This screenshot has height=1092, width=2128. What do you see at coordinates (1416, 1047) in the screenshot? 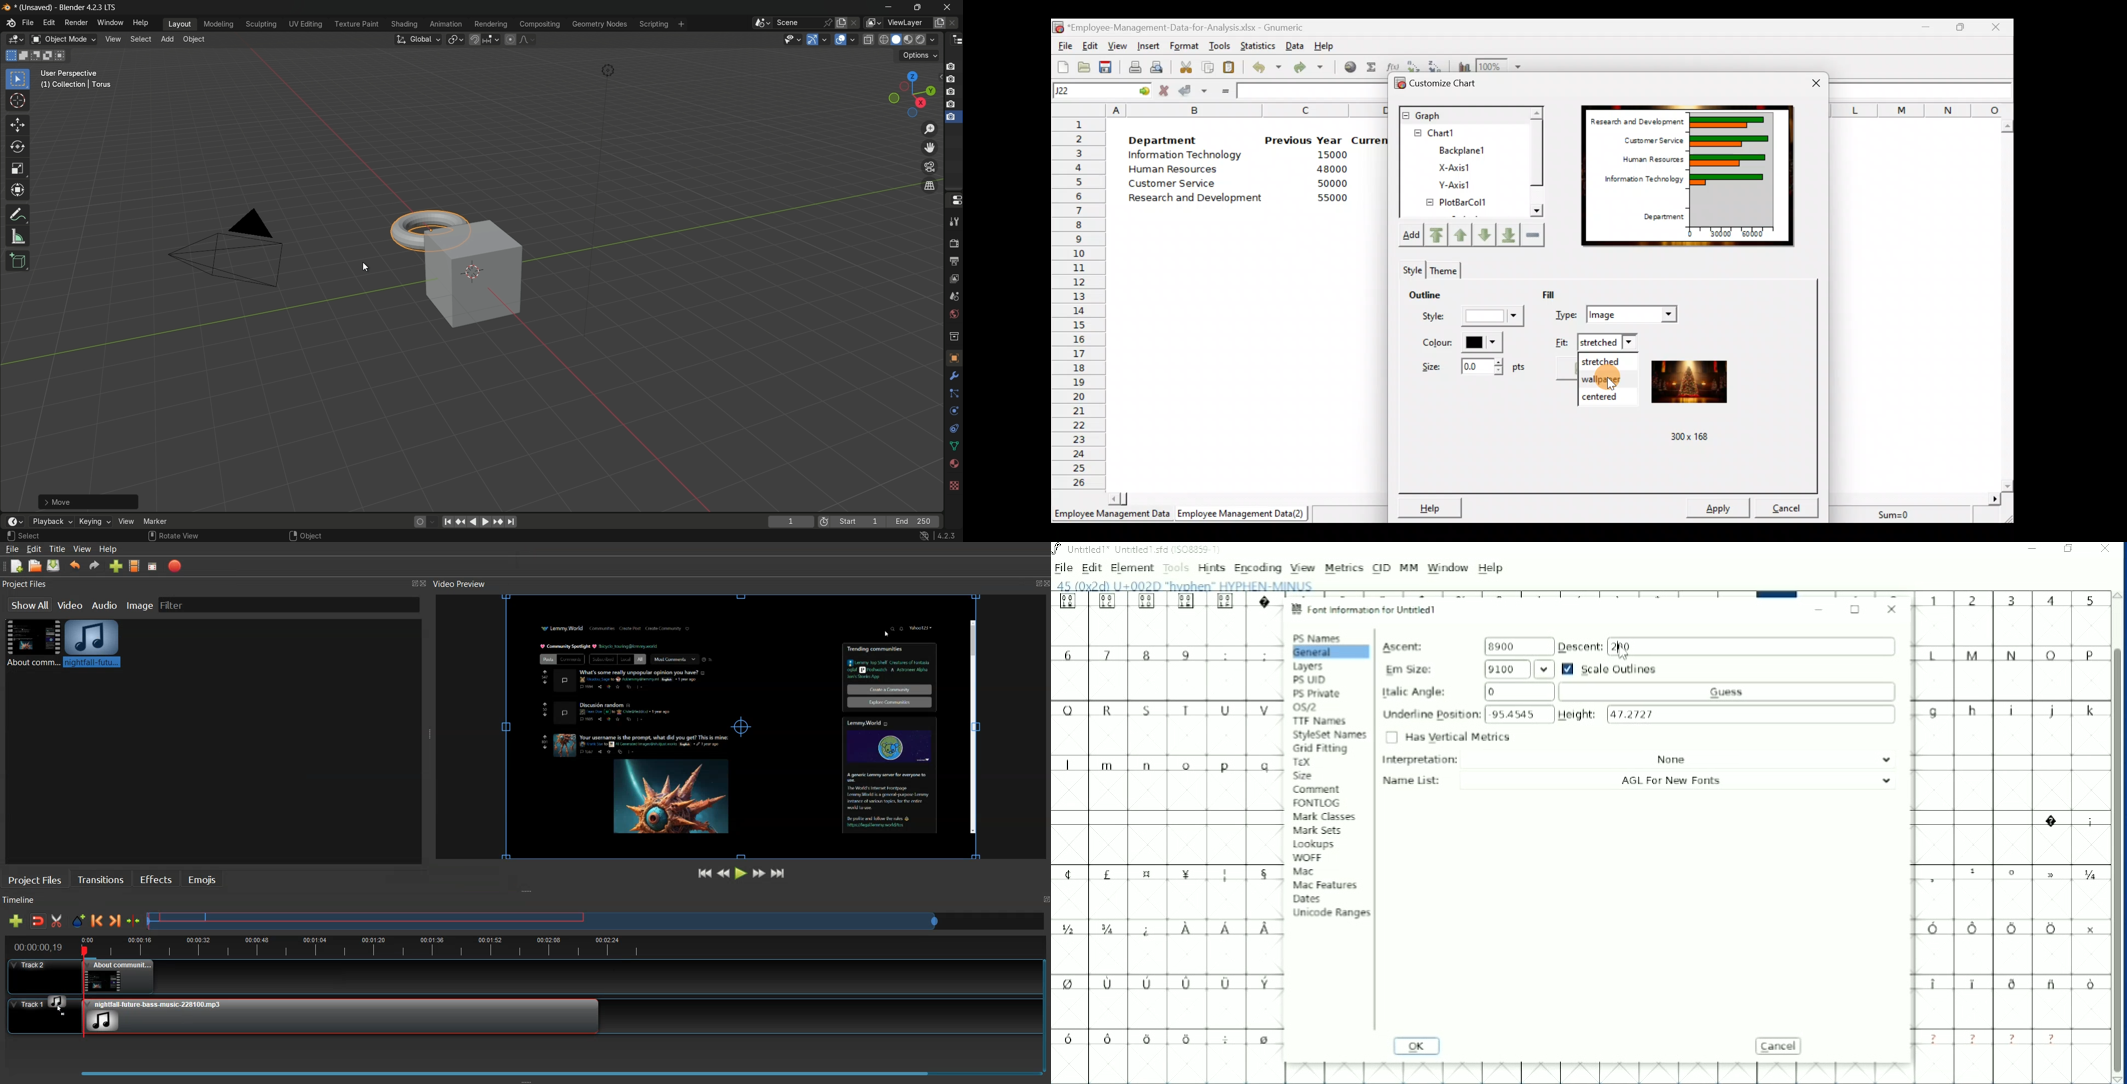
I see `OK` at bounding box center [1416, 1047].